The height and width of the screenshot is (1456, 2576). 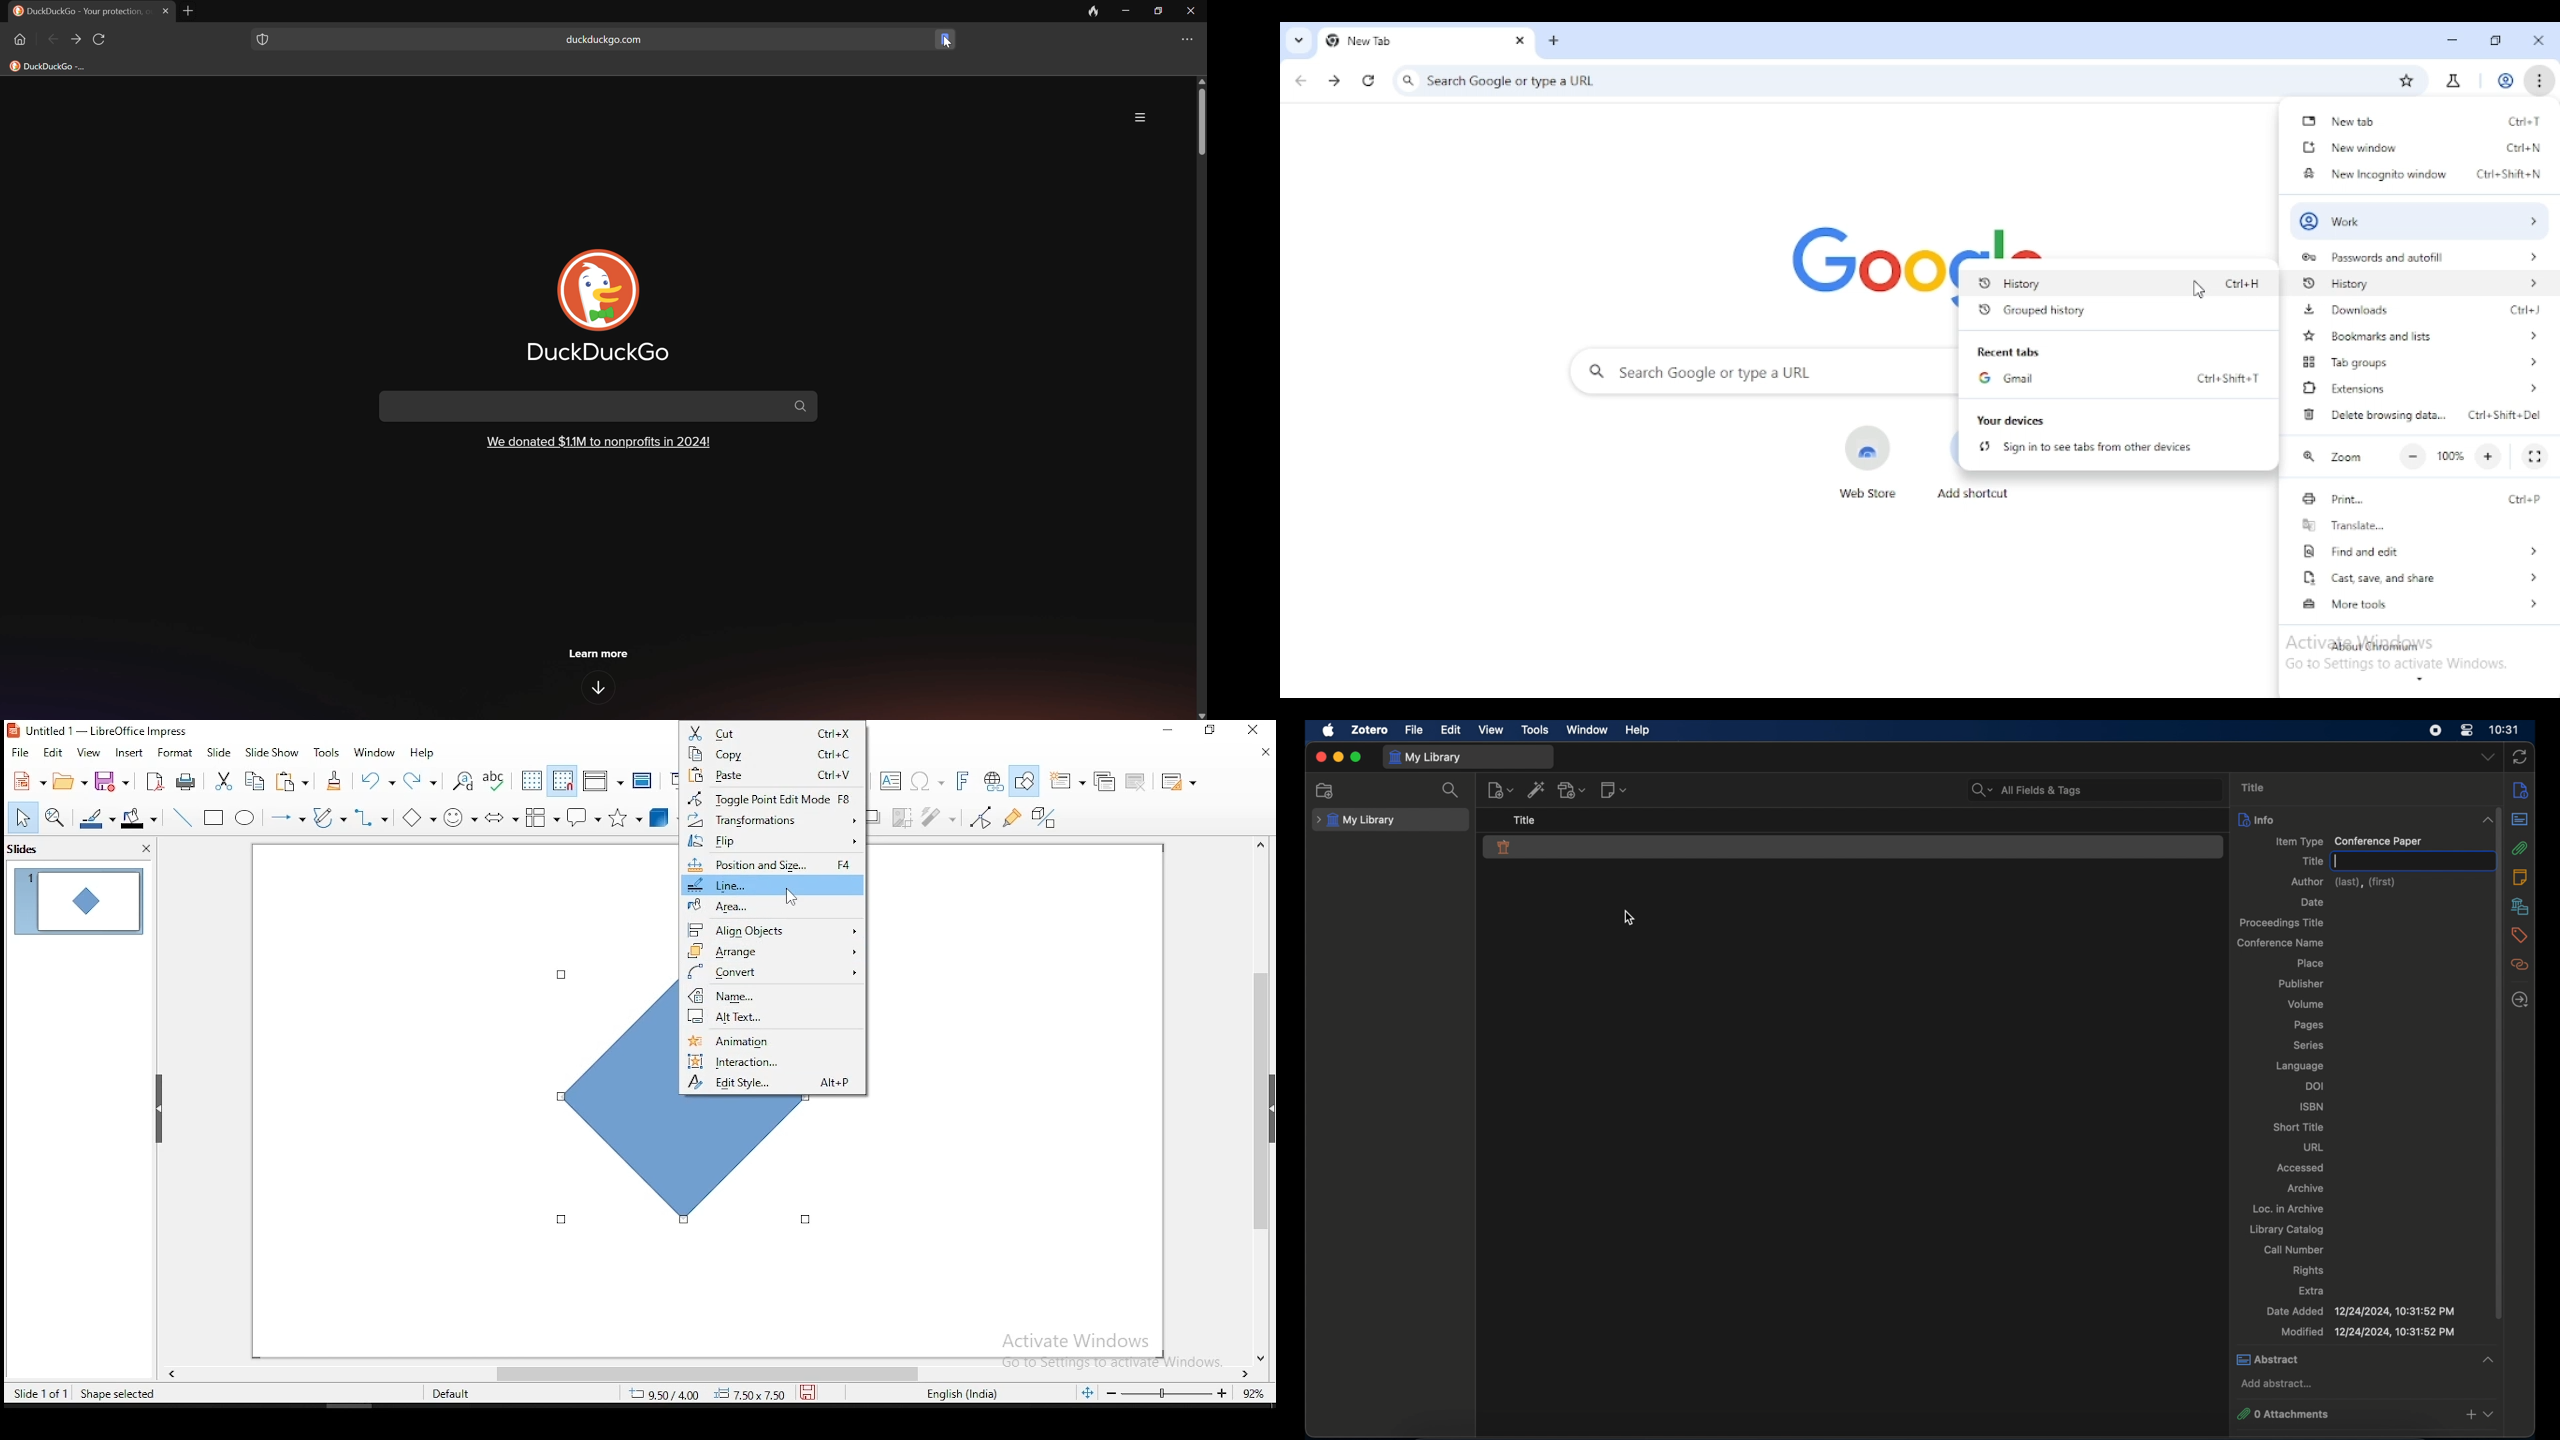 I want to click on transformations, so click(x=772, y=820).